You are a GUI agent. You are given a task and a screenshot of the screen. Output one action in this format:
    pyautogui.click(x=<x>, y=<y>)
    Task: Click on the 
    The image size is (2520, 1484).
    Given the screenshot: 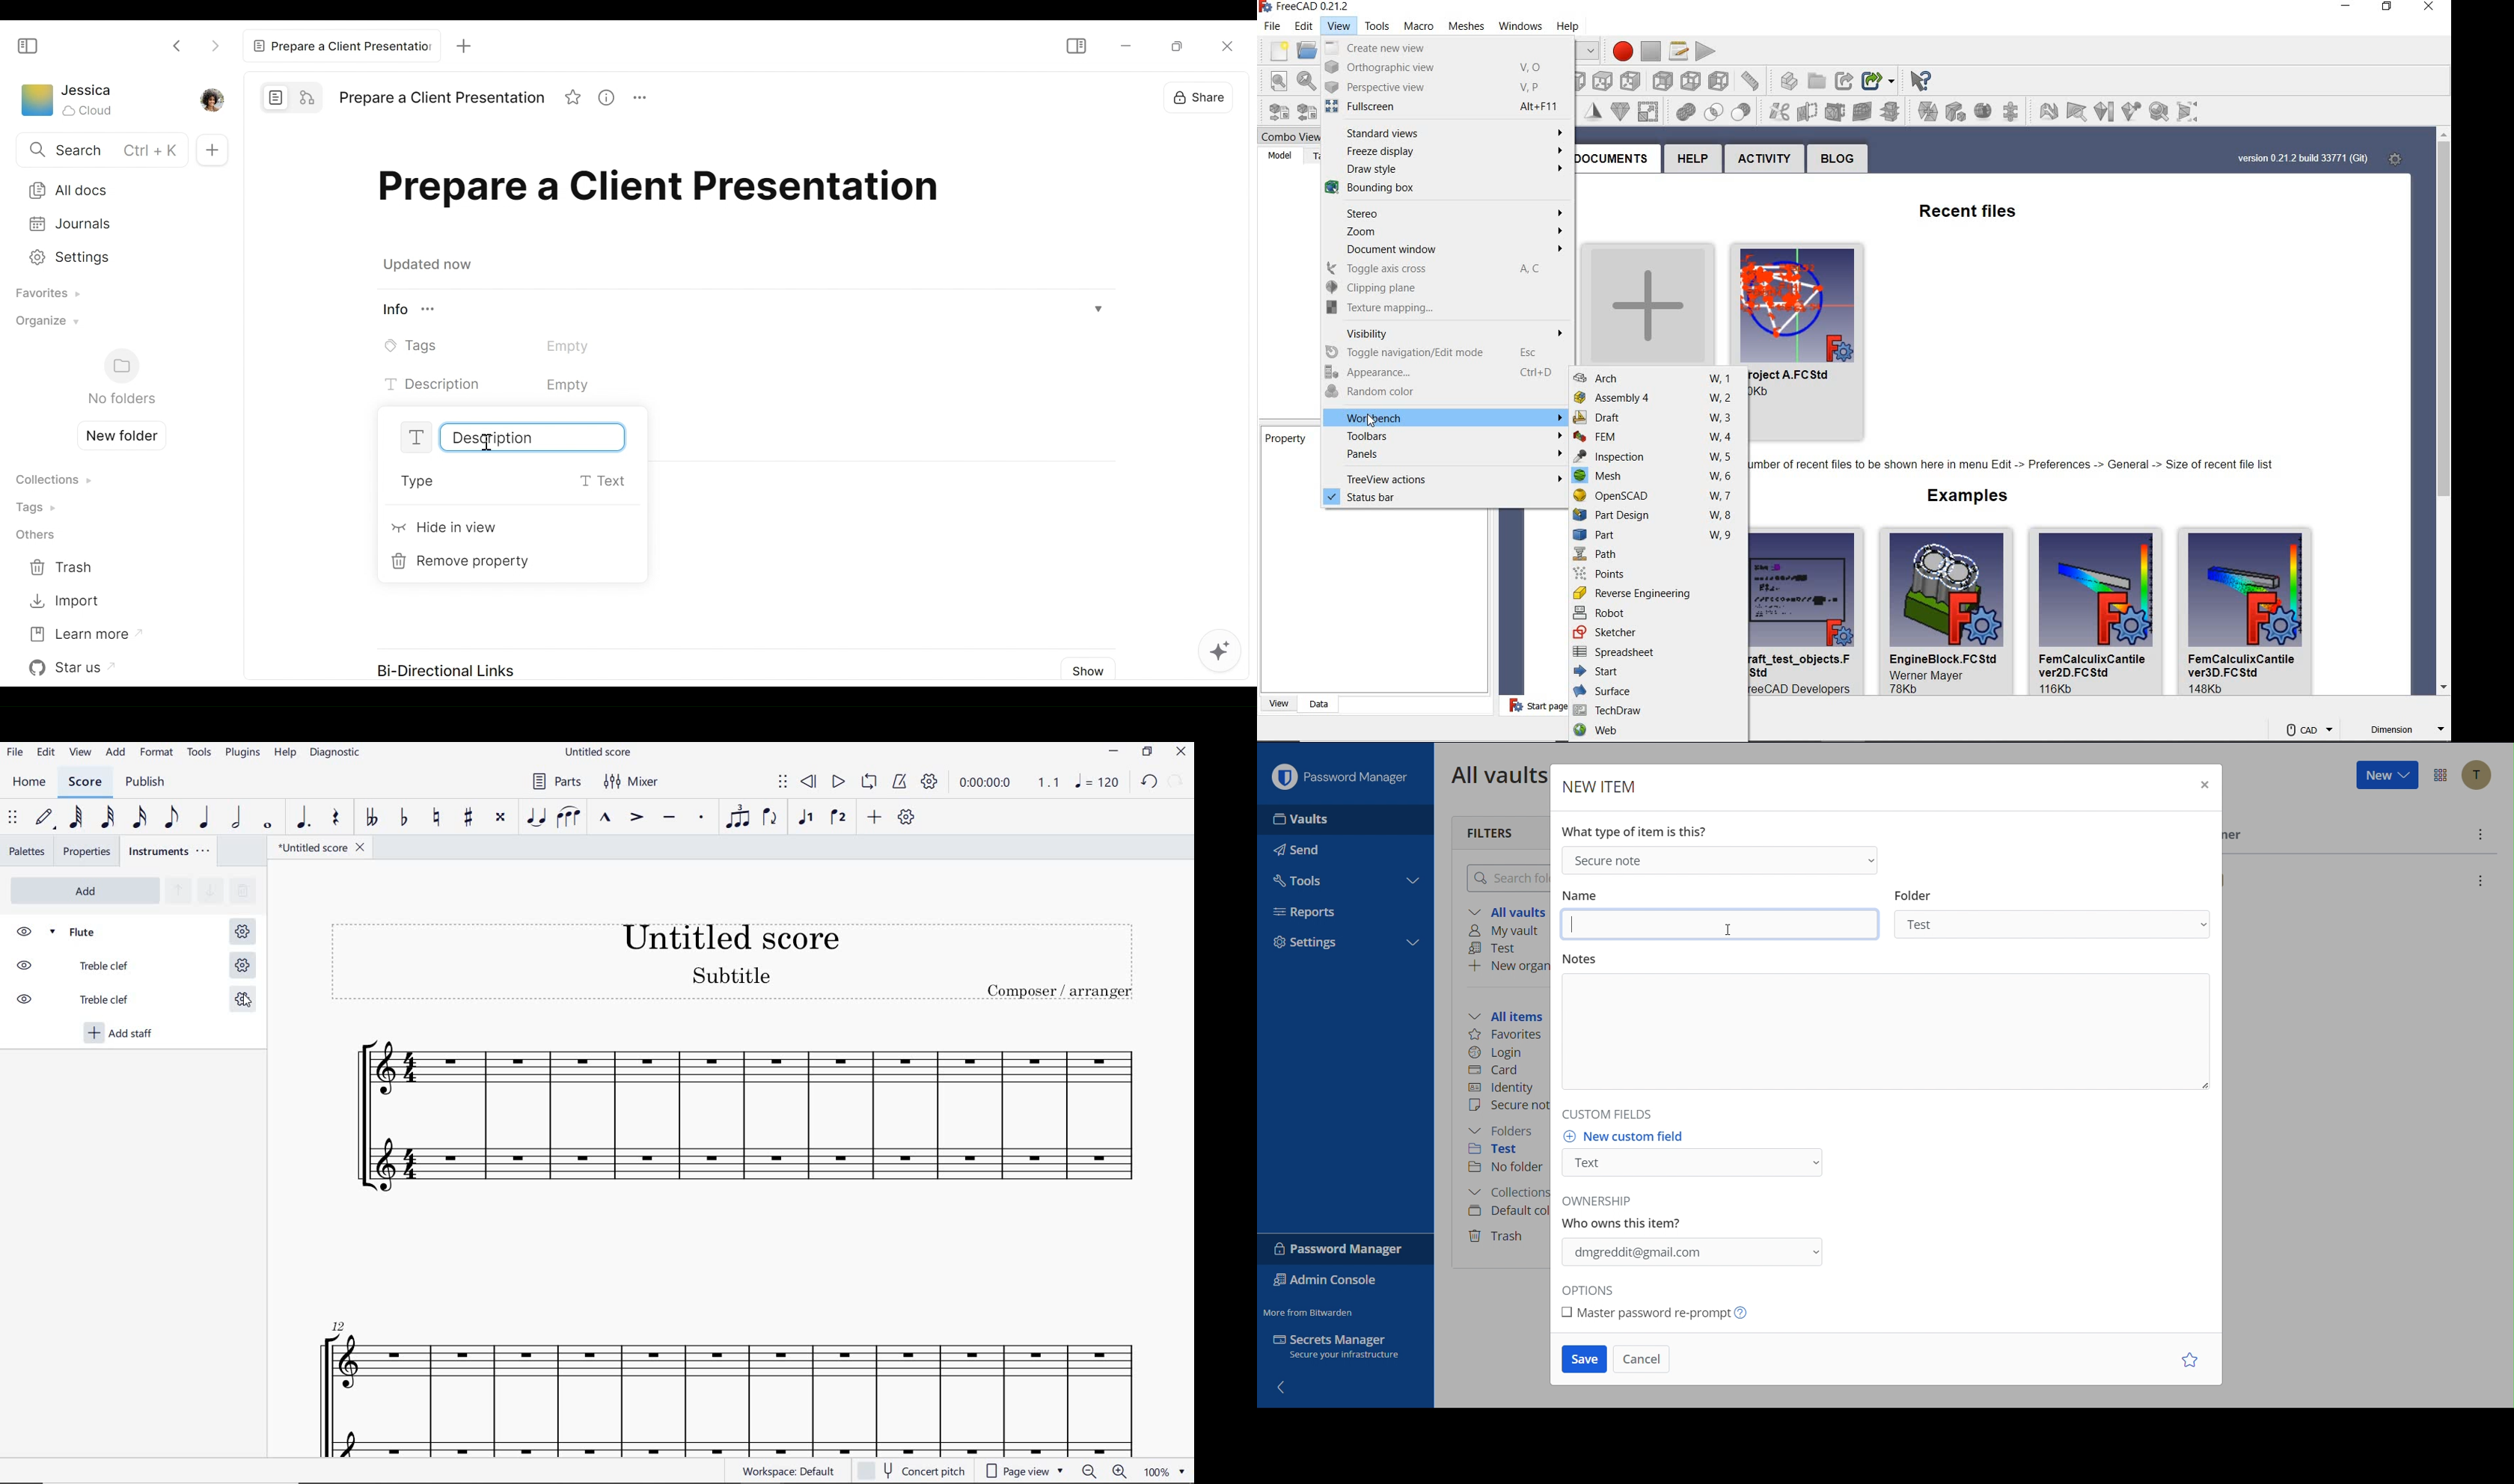 What is the action you would take?
    pyautogui.click(x=1445, y=373)
    